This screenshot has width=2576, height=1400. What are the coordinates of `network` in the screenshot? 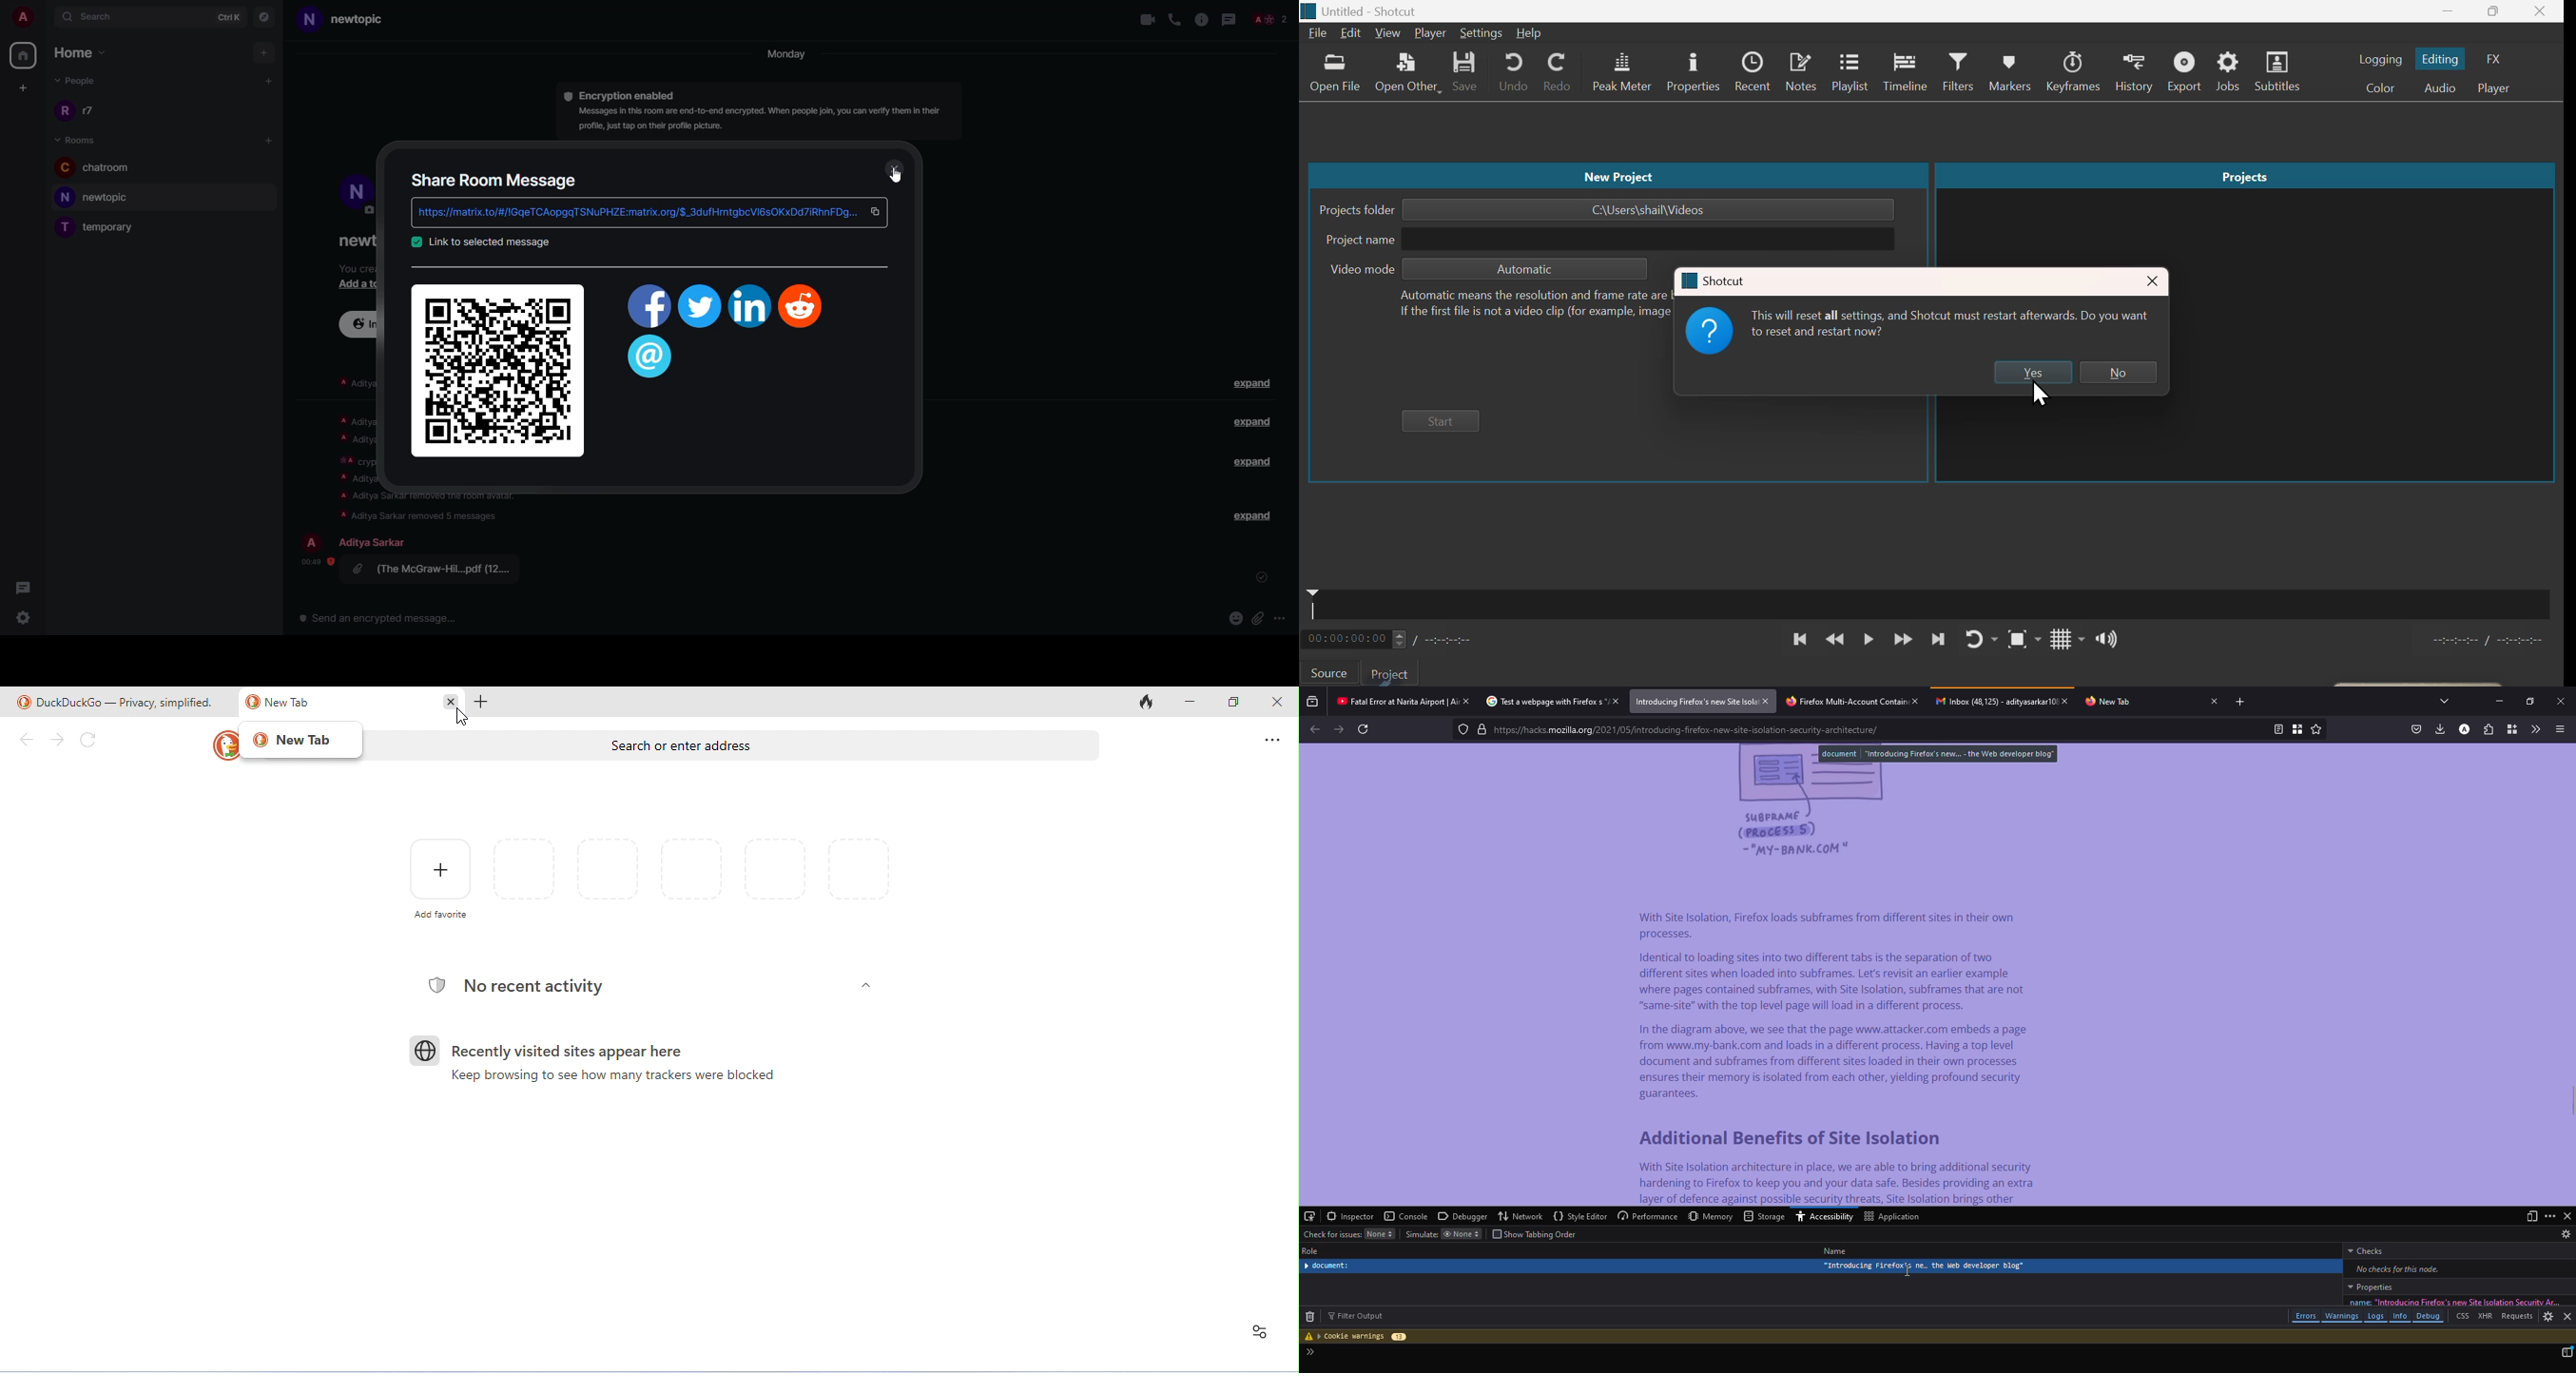 It's located at (1520, 1215).